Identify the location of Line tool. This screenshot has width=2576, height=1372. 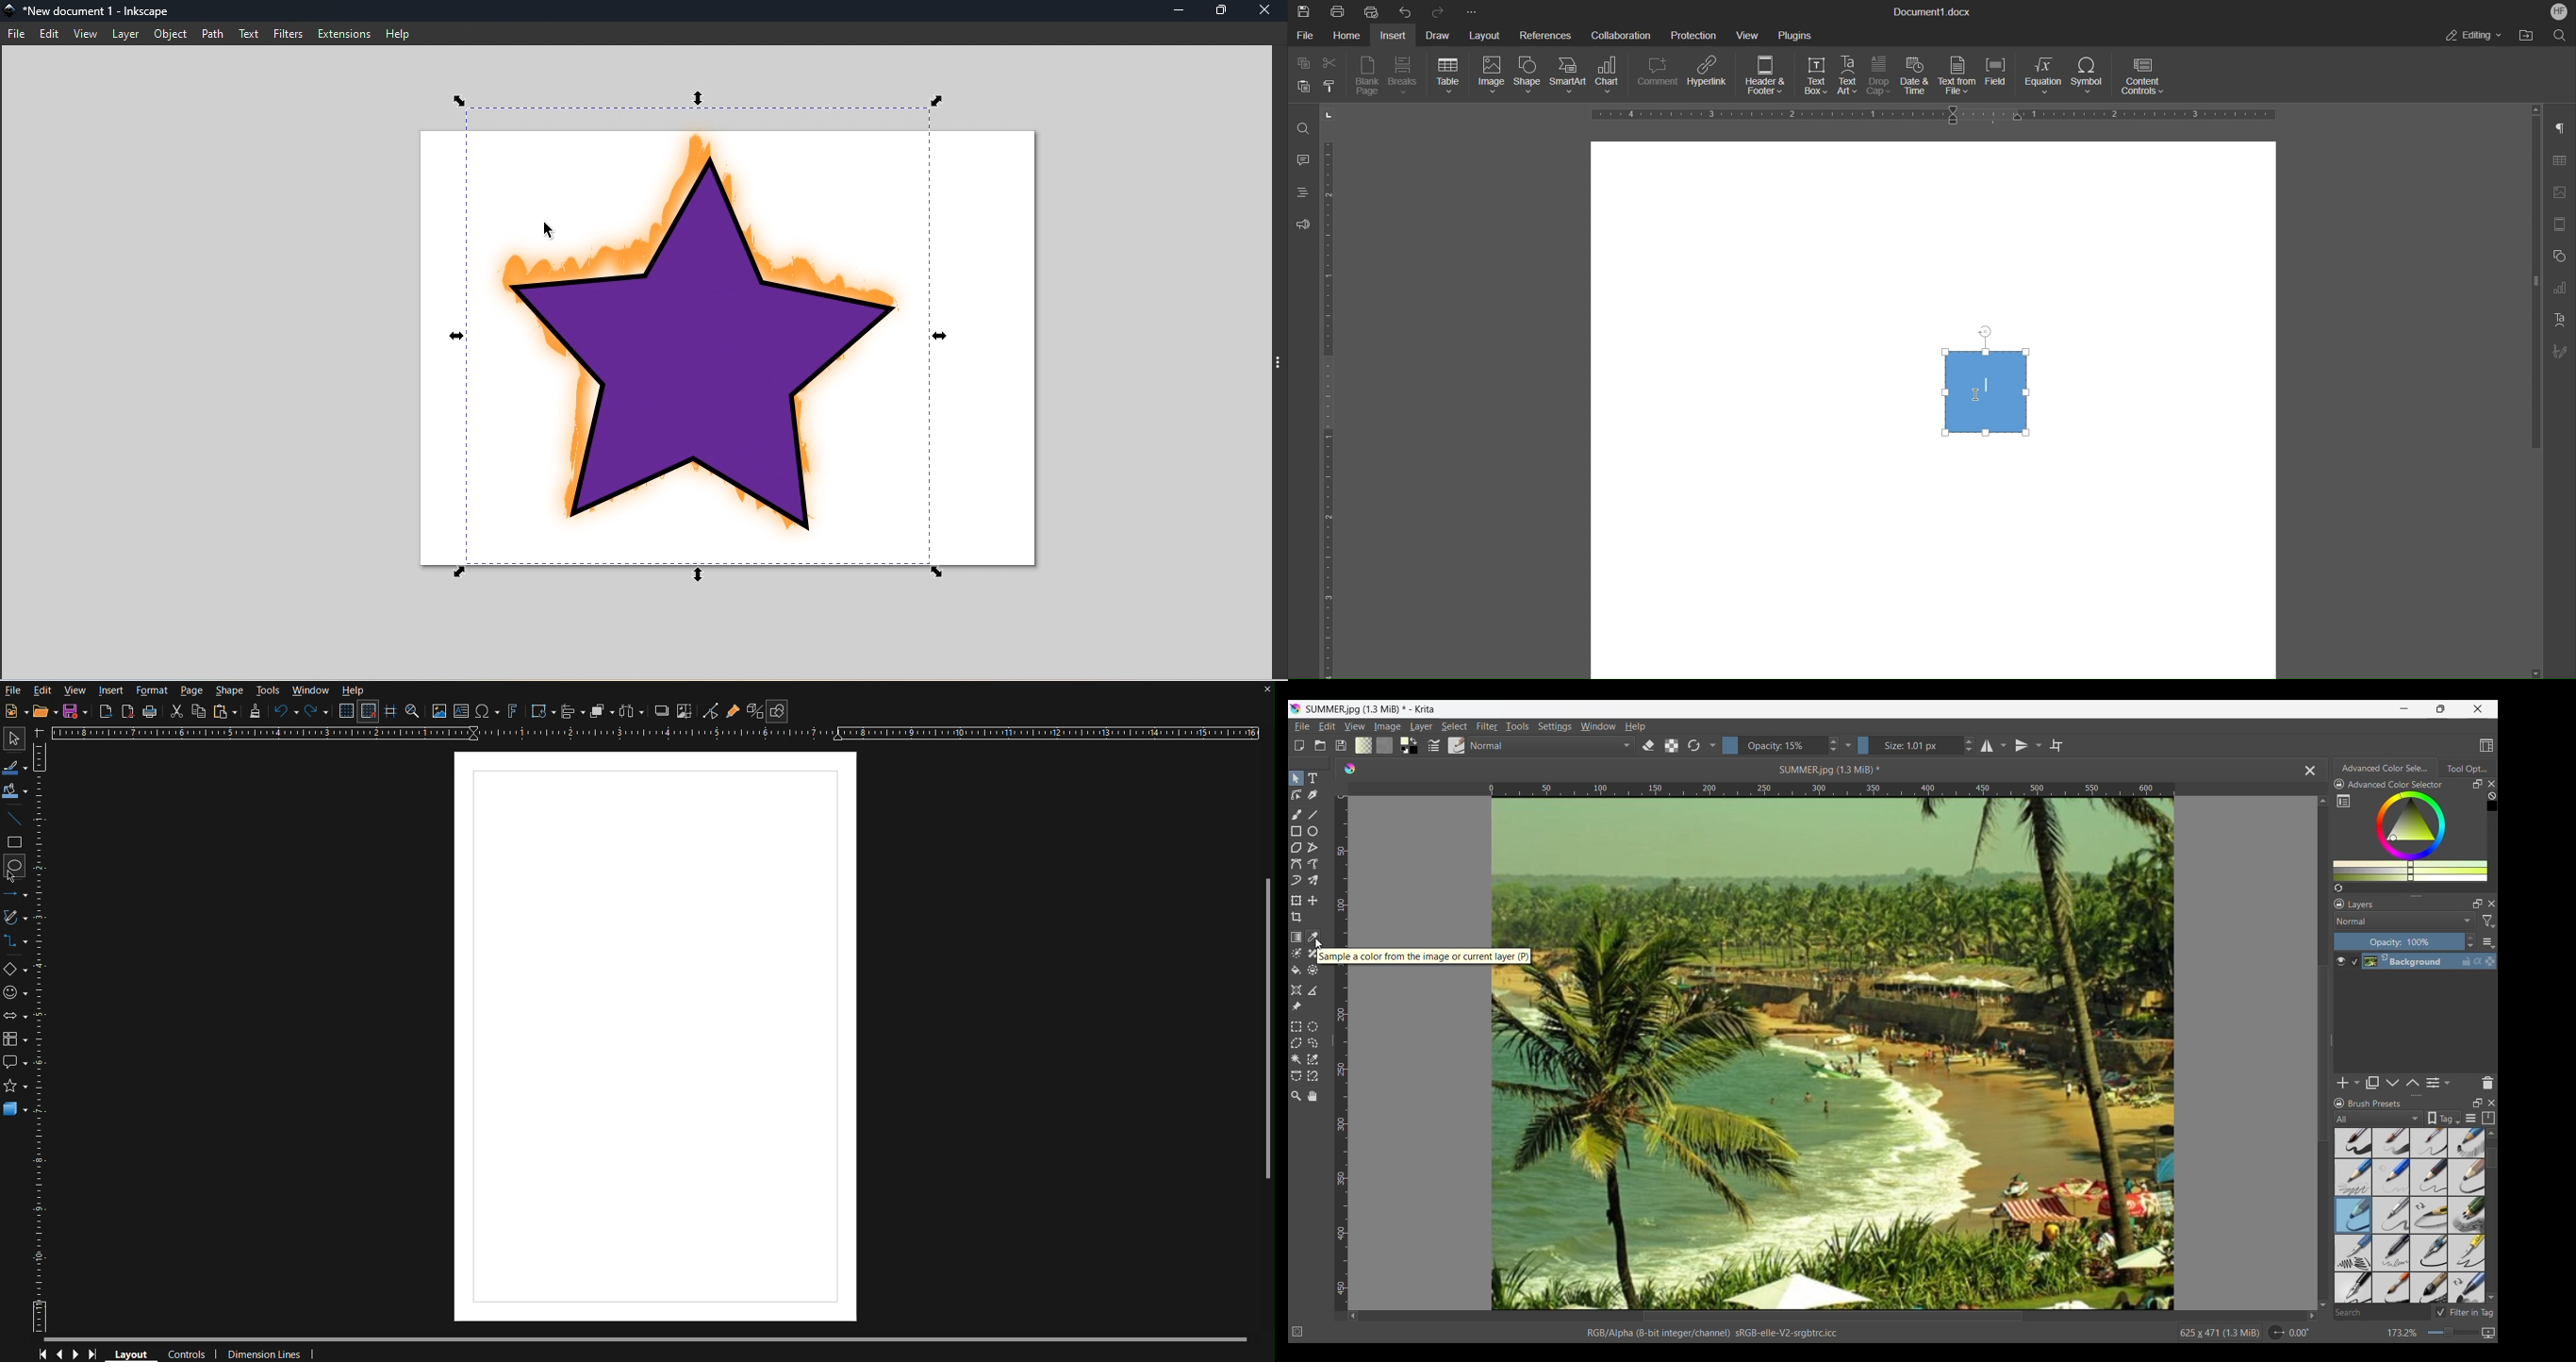
(1314, 815).